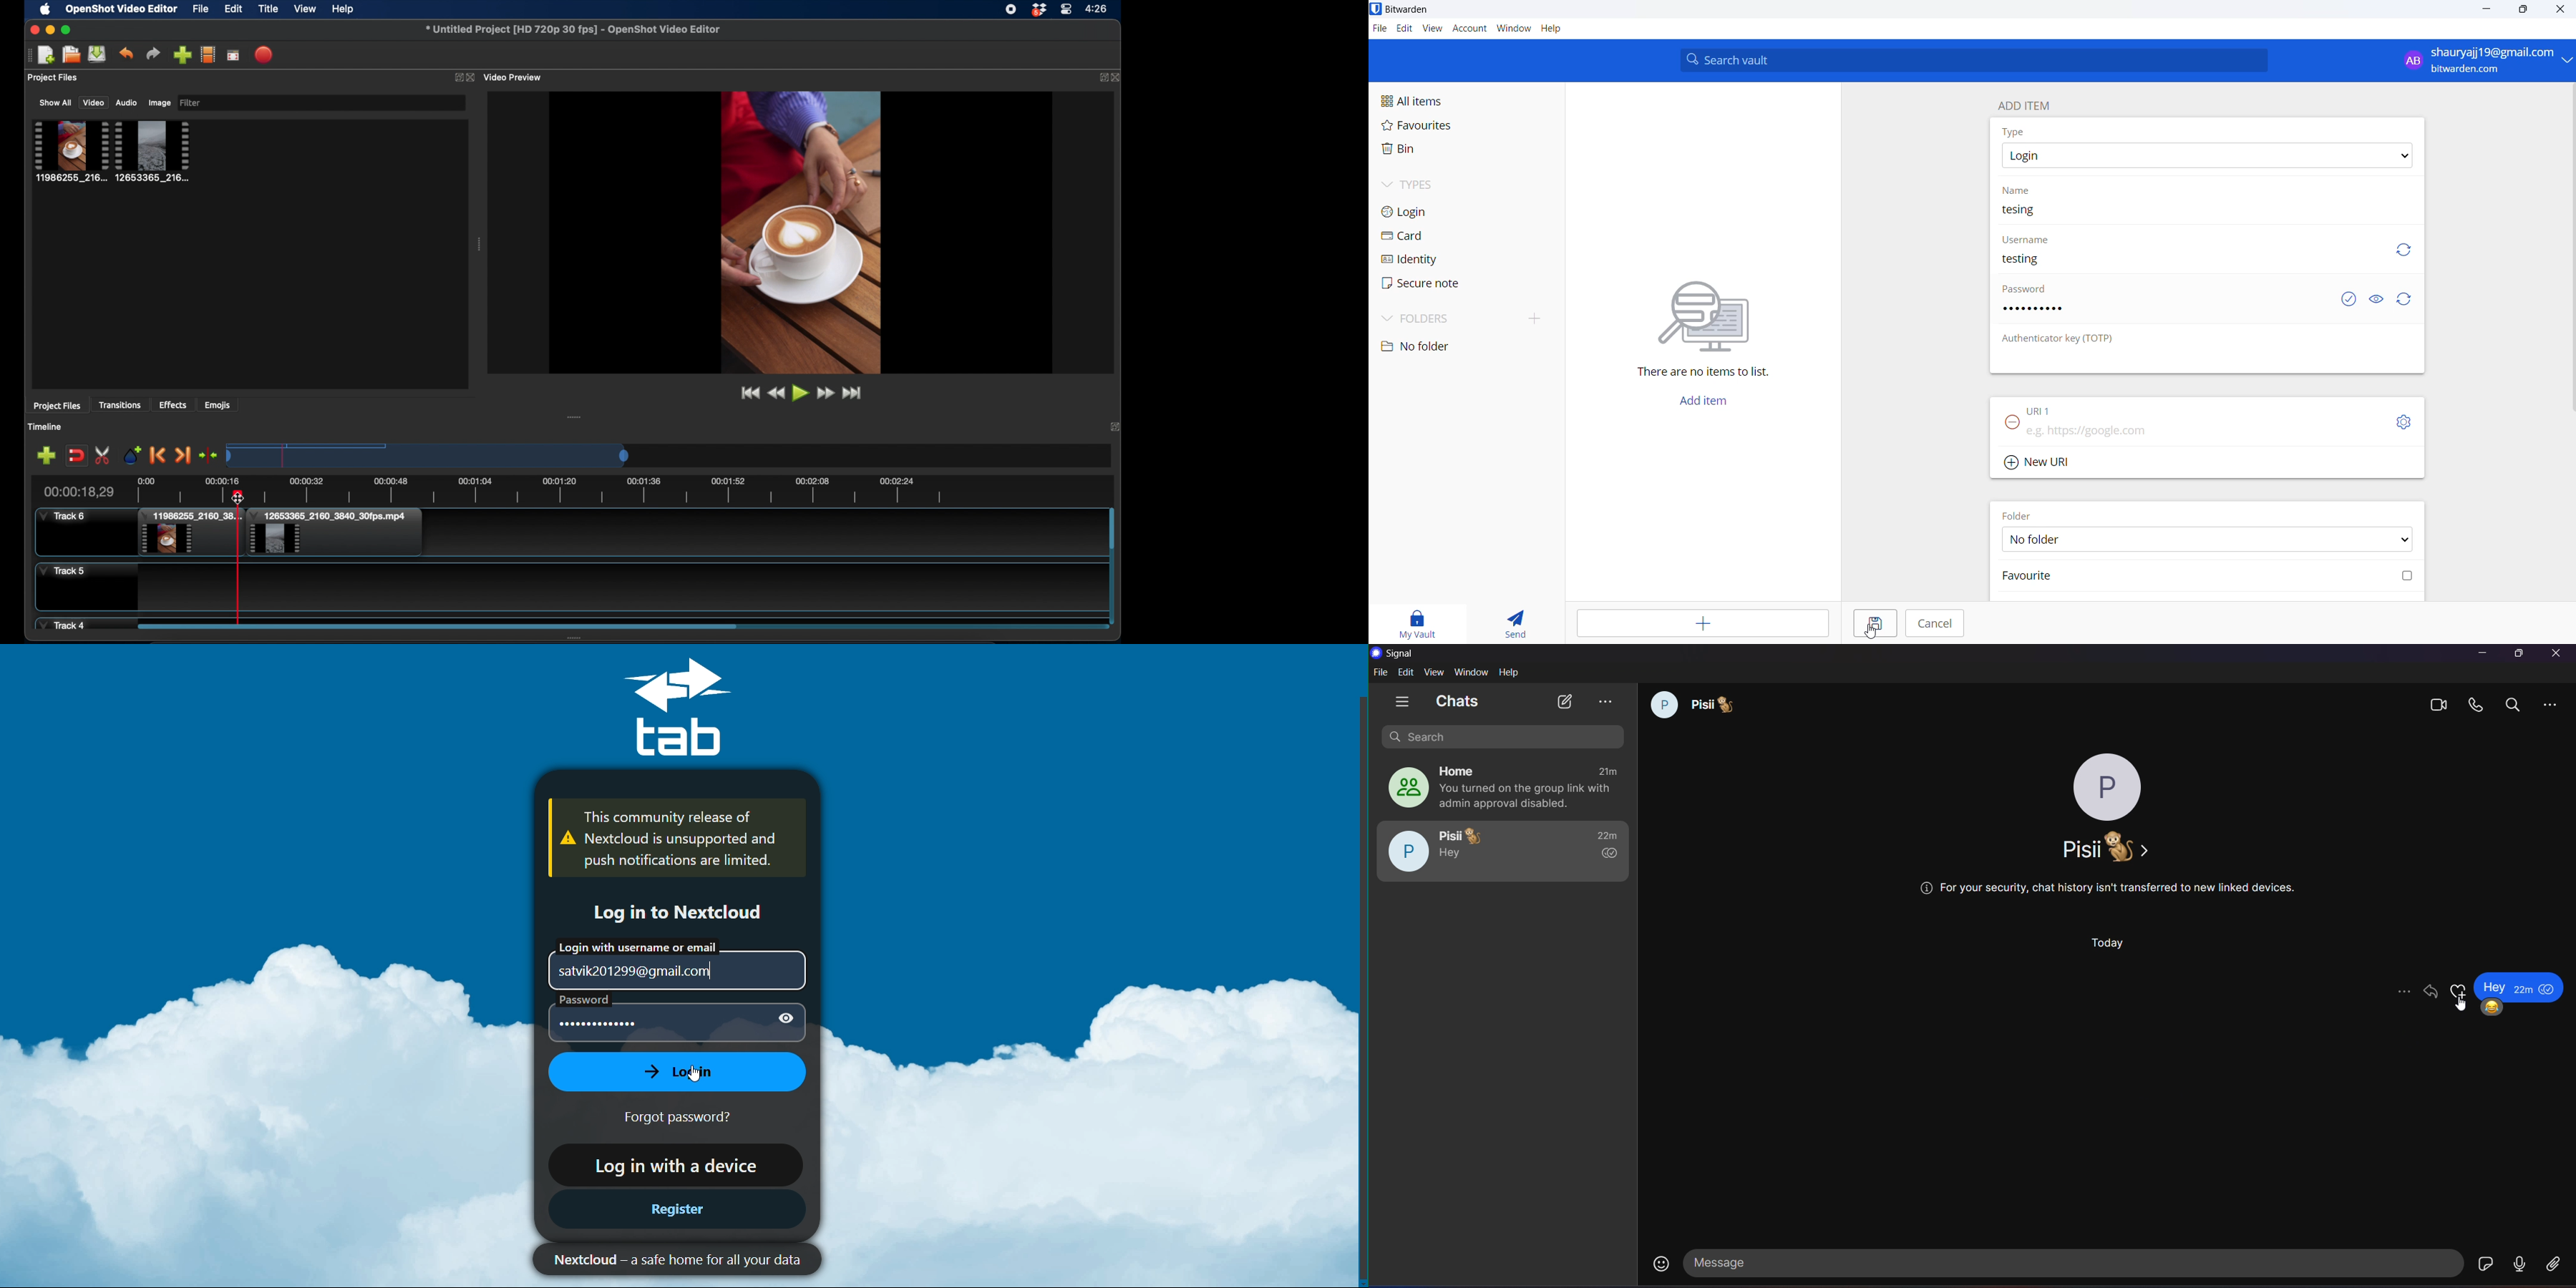 The width and height of the screenshot is (2576, 1288). What do you see at coordinates (1710, 404) in the screenshot?
I see `add item button` at bounding box center [1710, 404].